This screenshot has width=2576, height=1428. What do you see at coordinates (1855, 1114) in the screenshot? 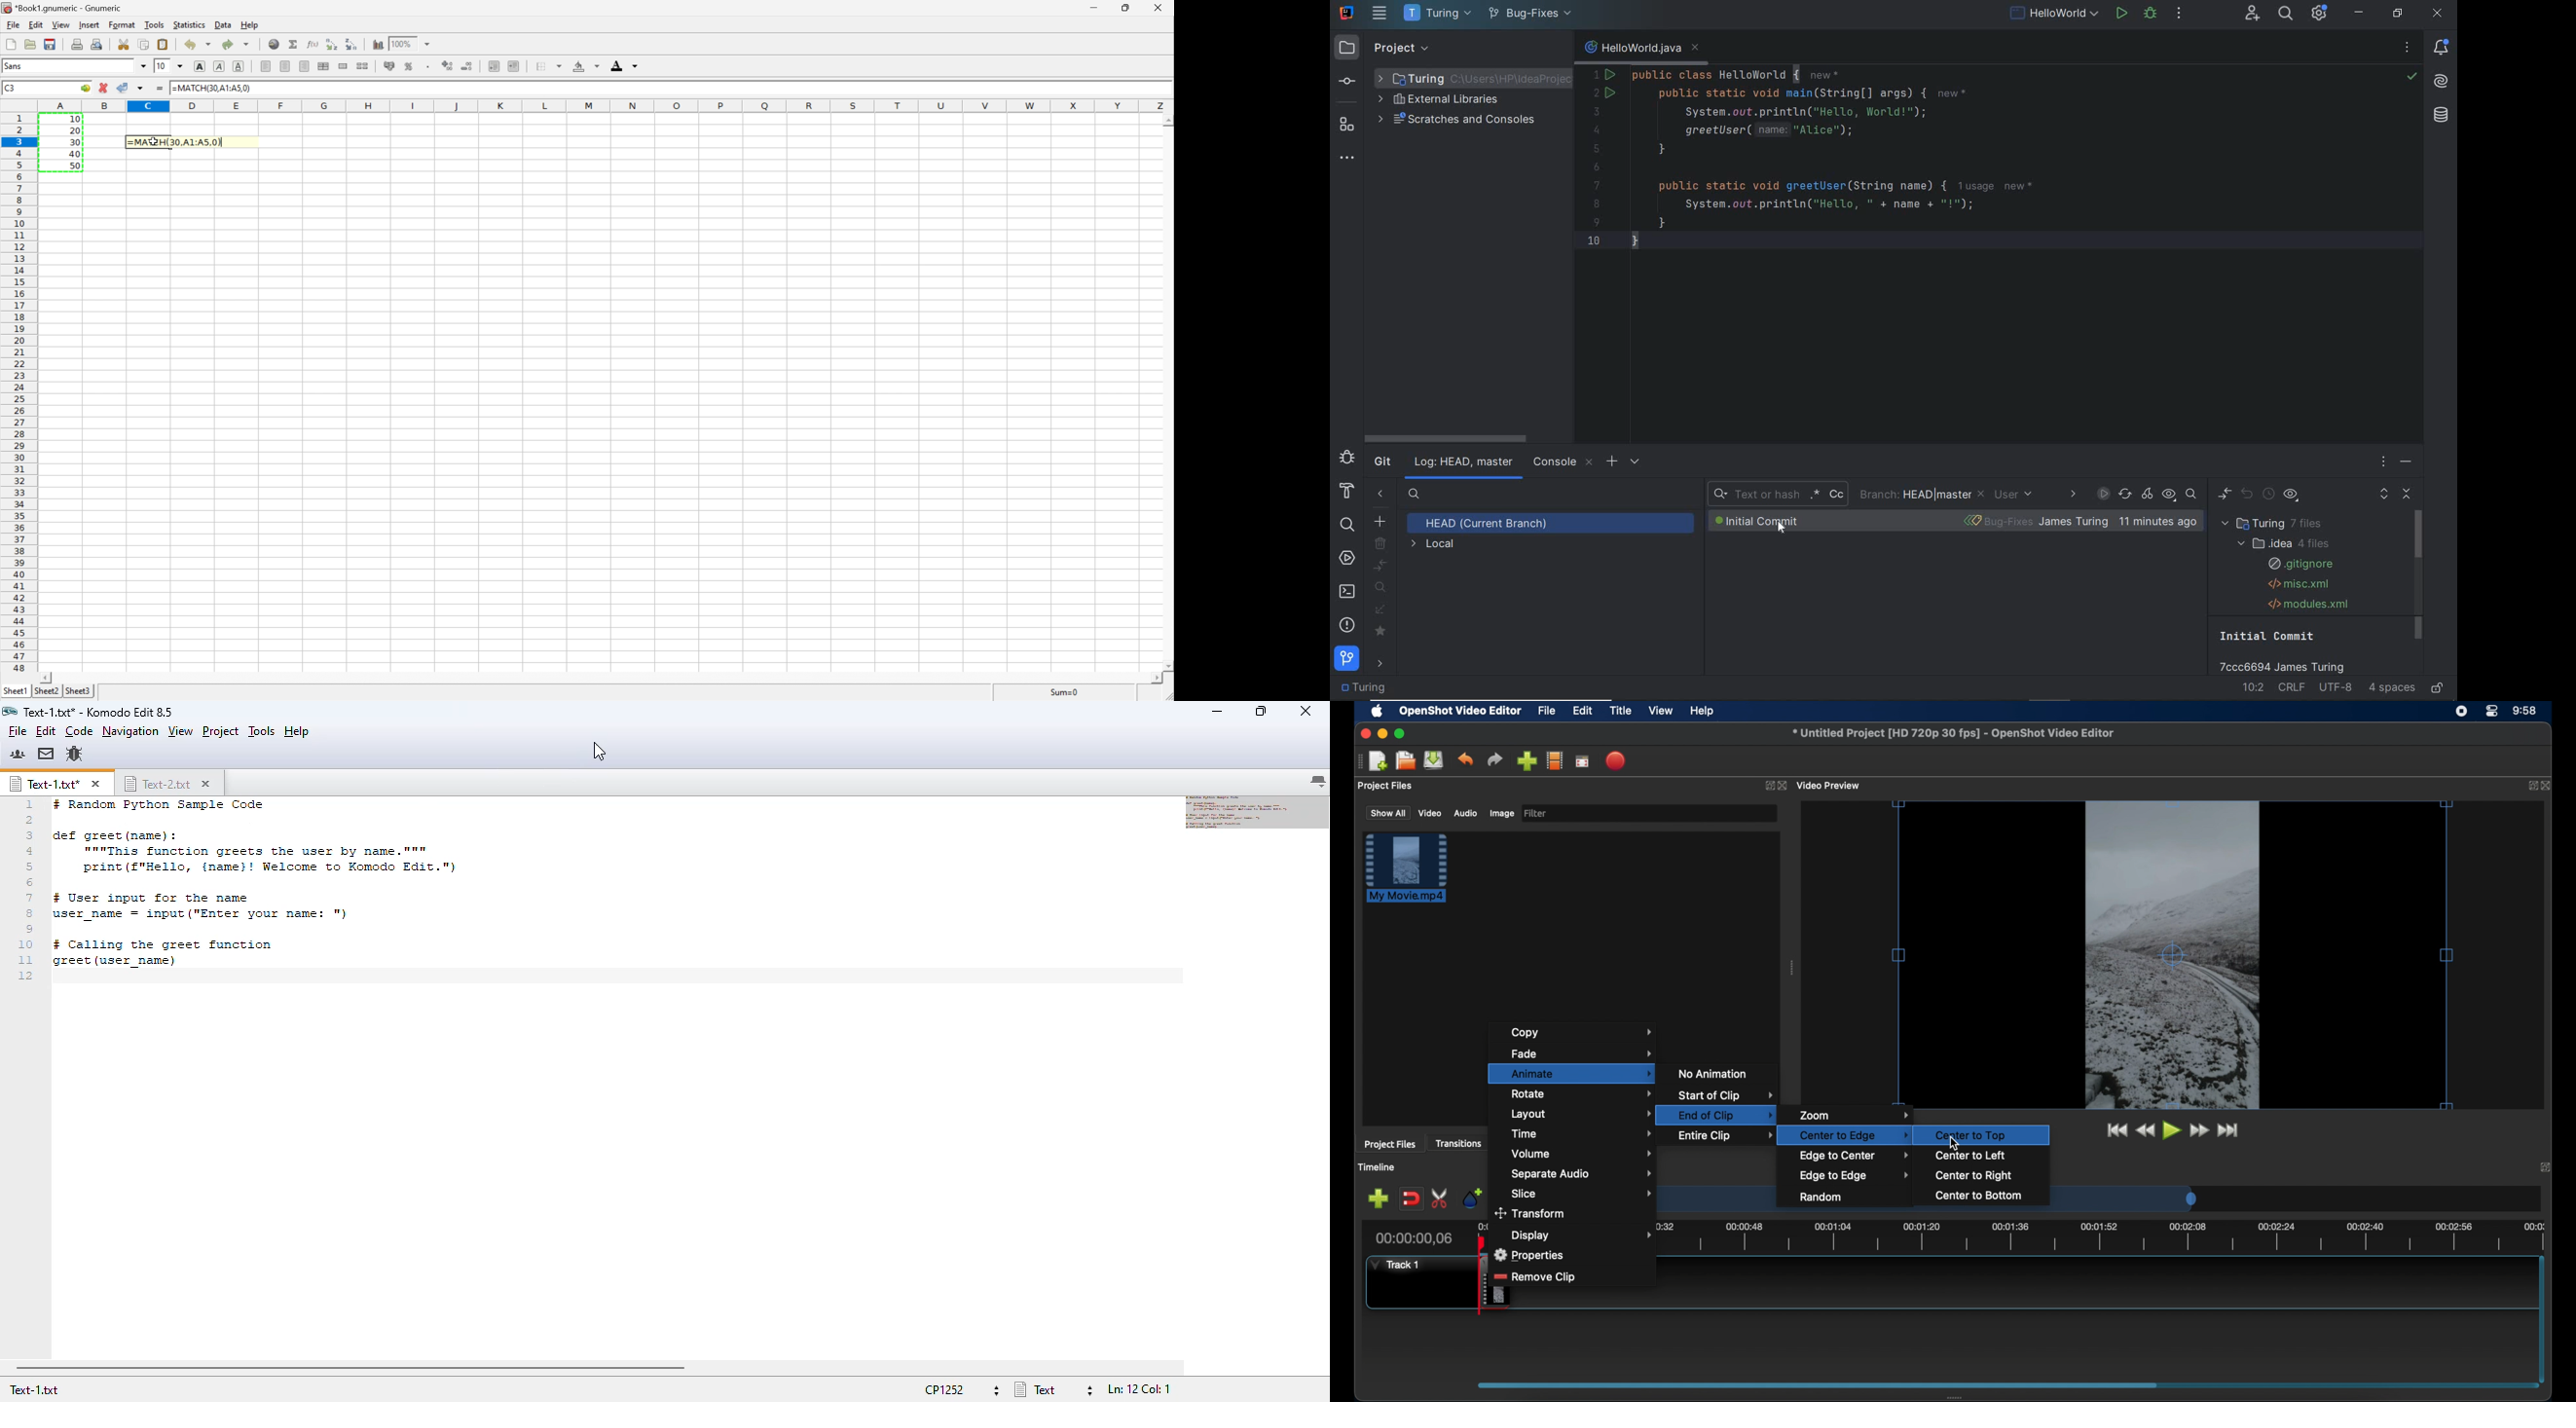
I see `zoom menu` at bounding box center [1855, 1114].